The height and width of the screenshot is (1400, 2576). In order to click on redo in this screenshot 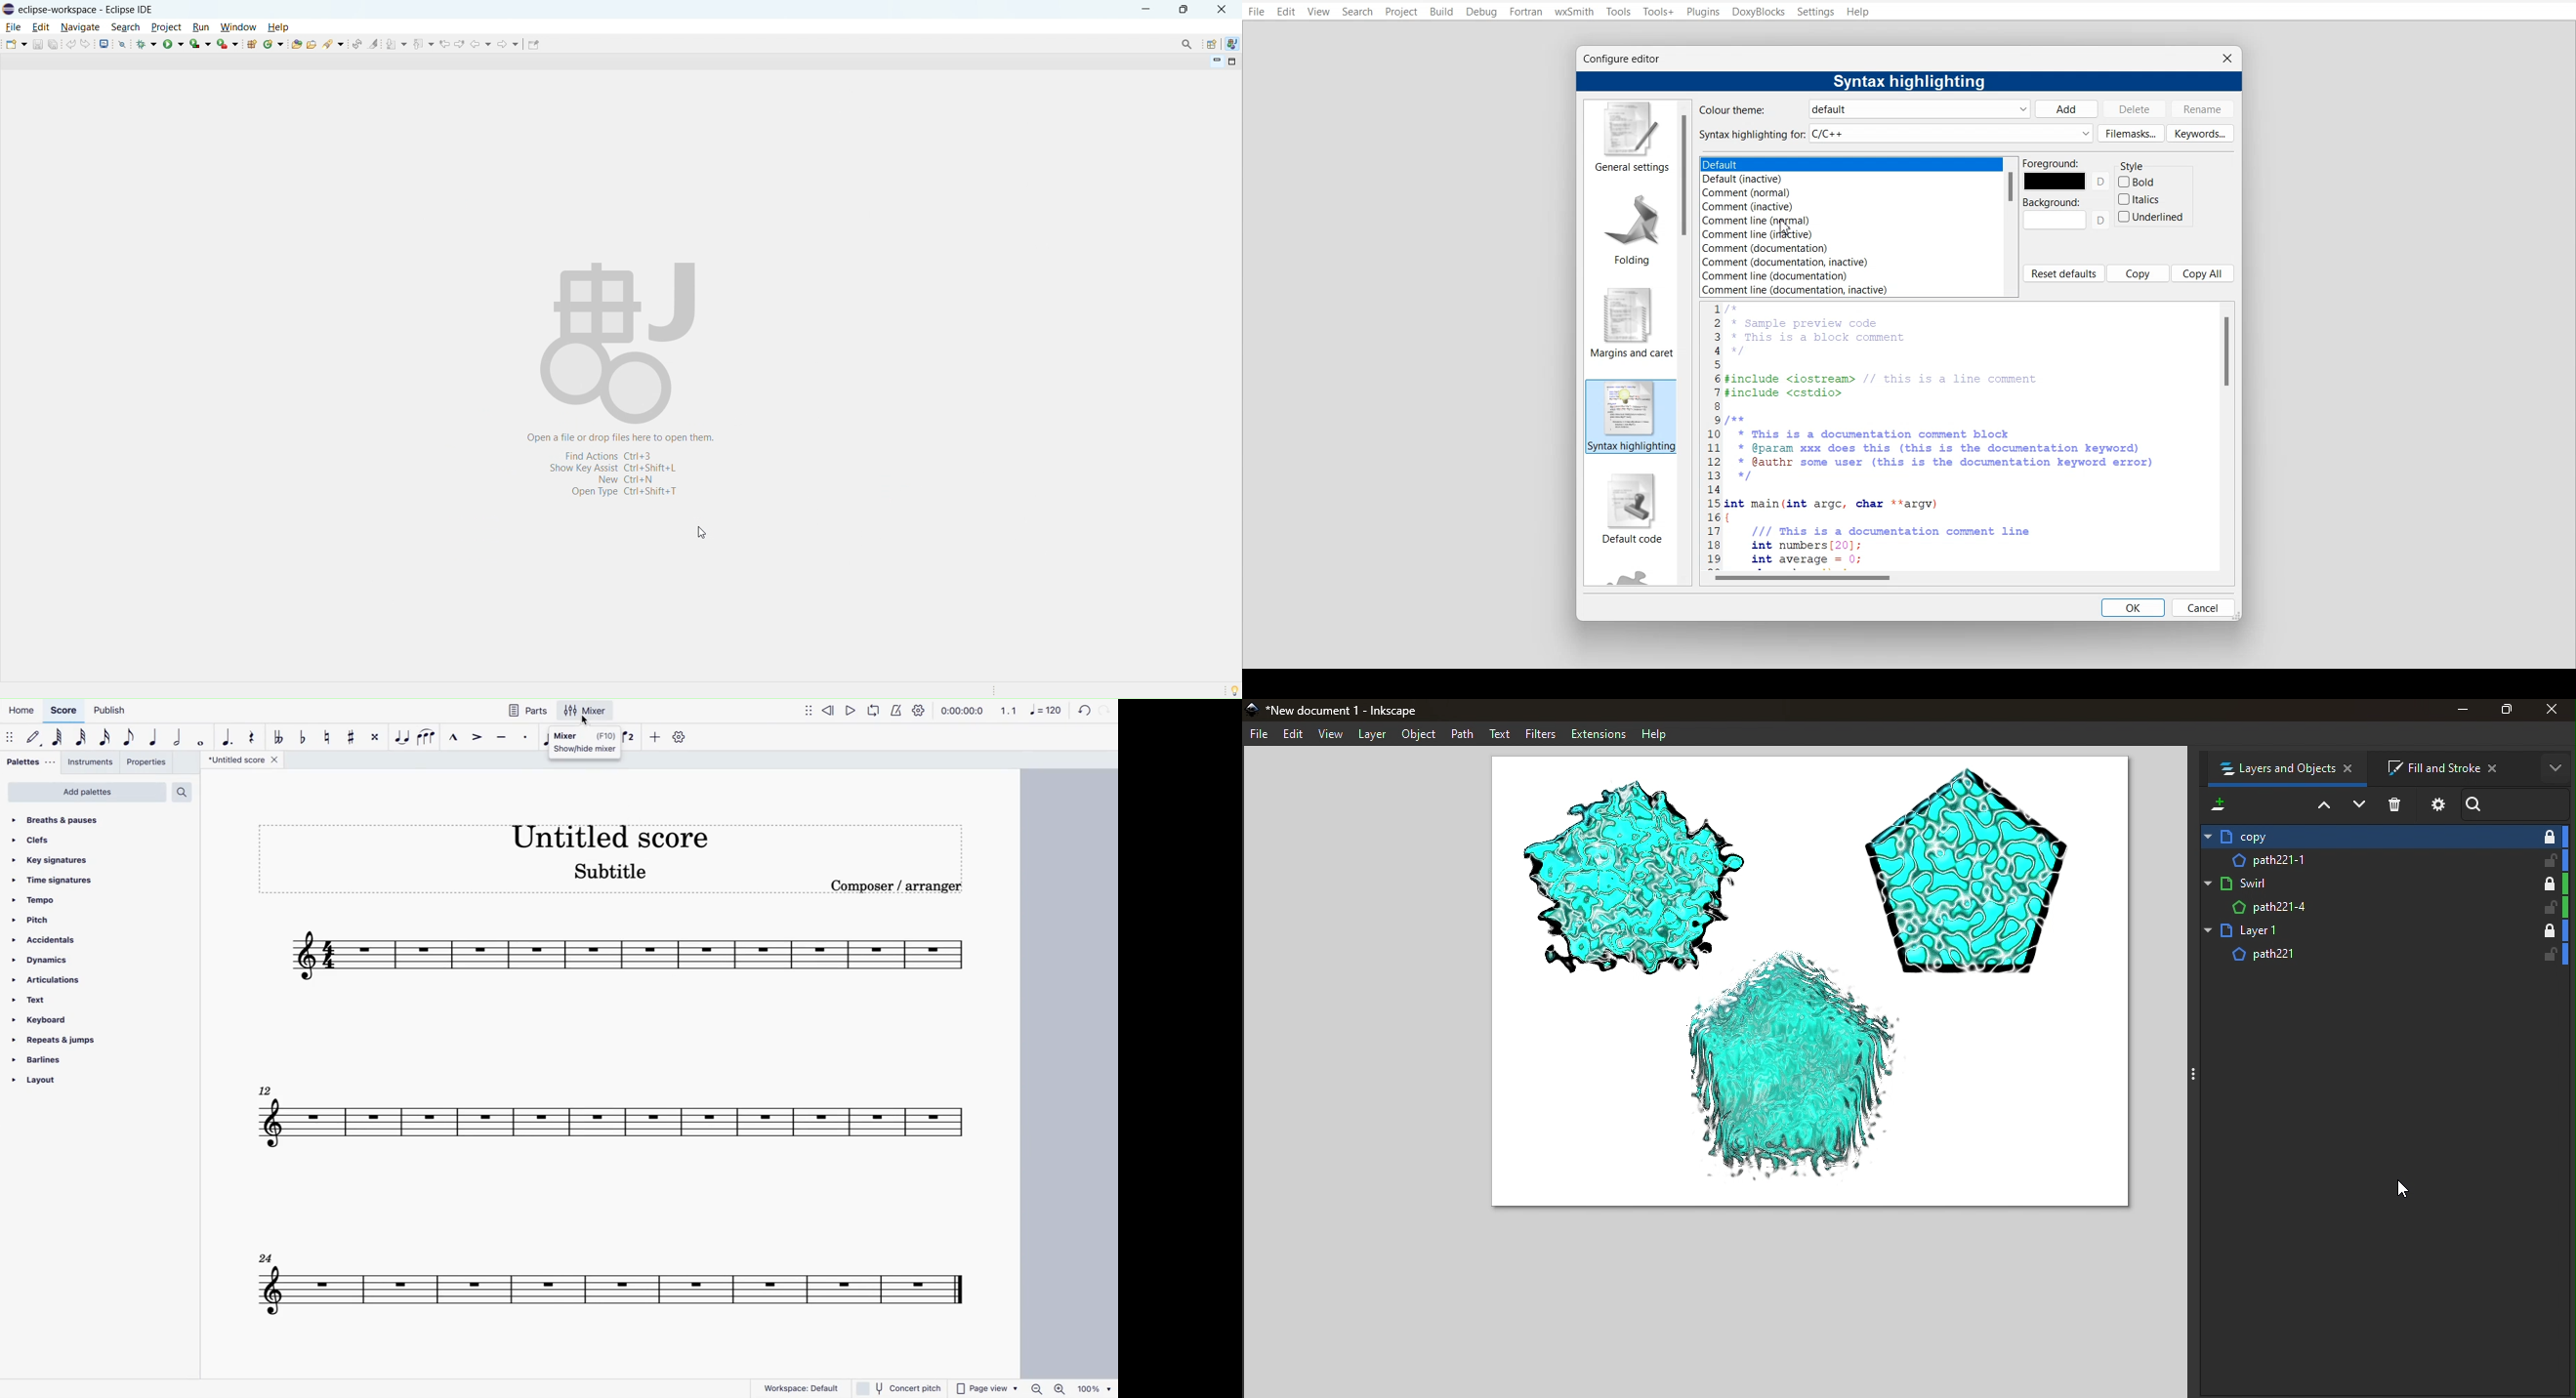, I will do `click(85, 44)`.